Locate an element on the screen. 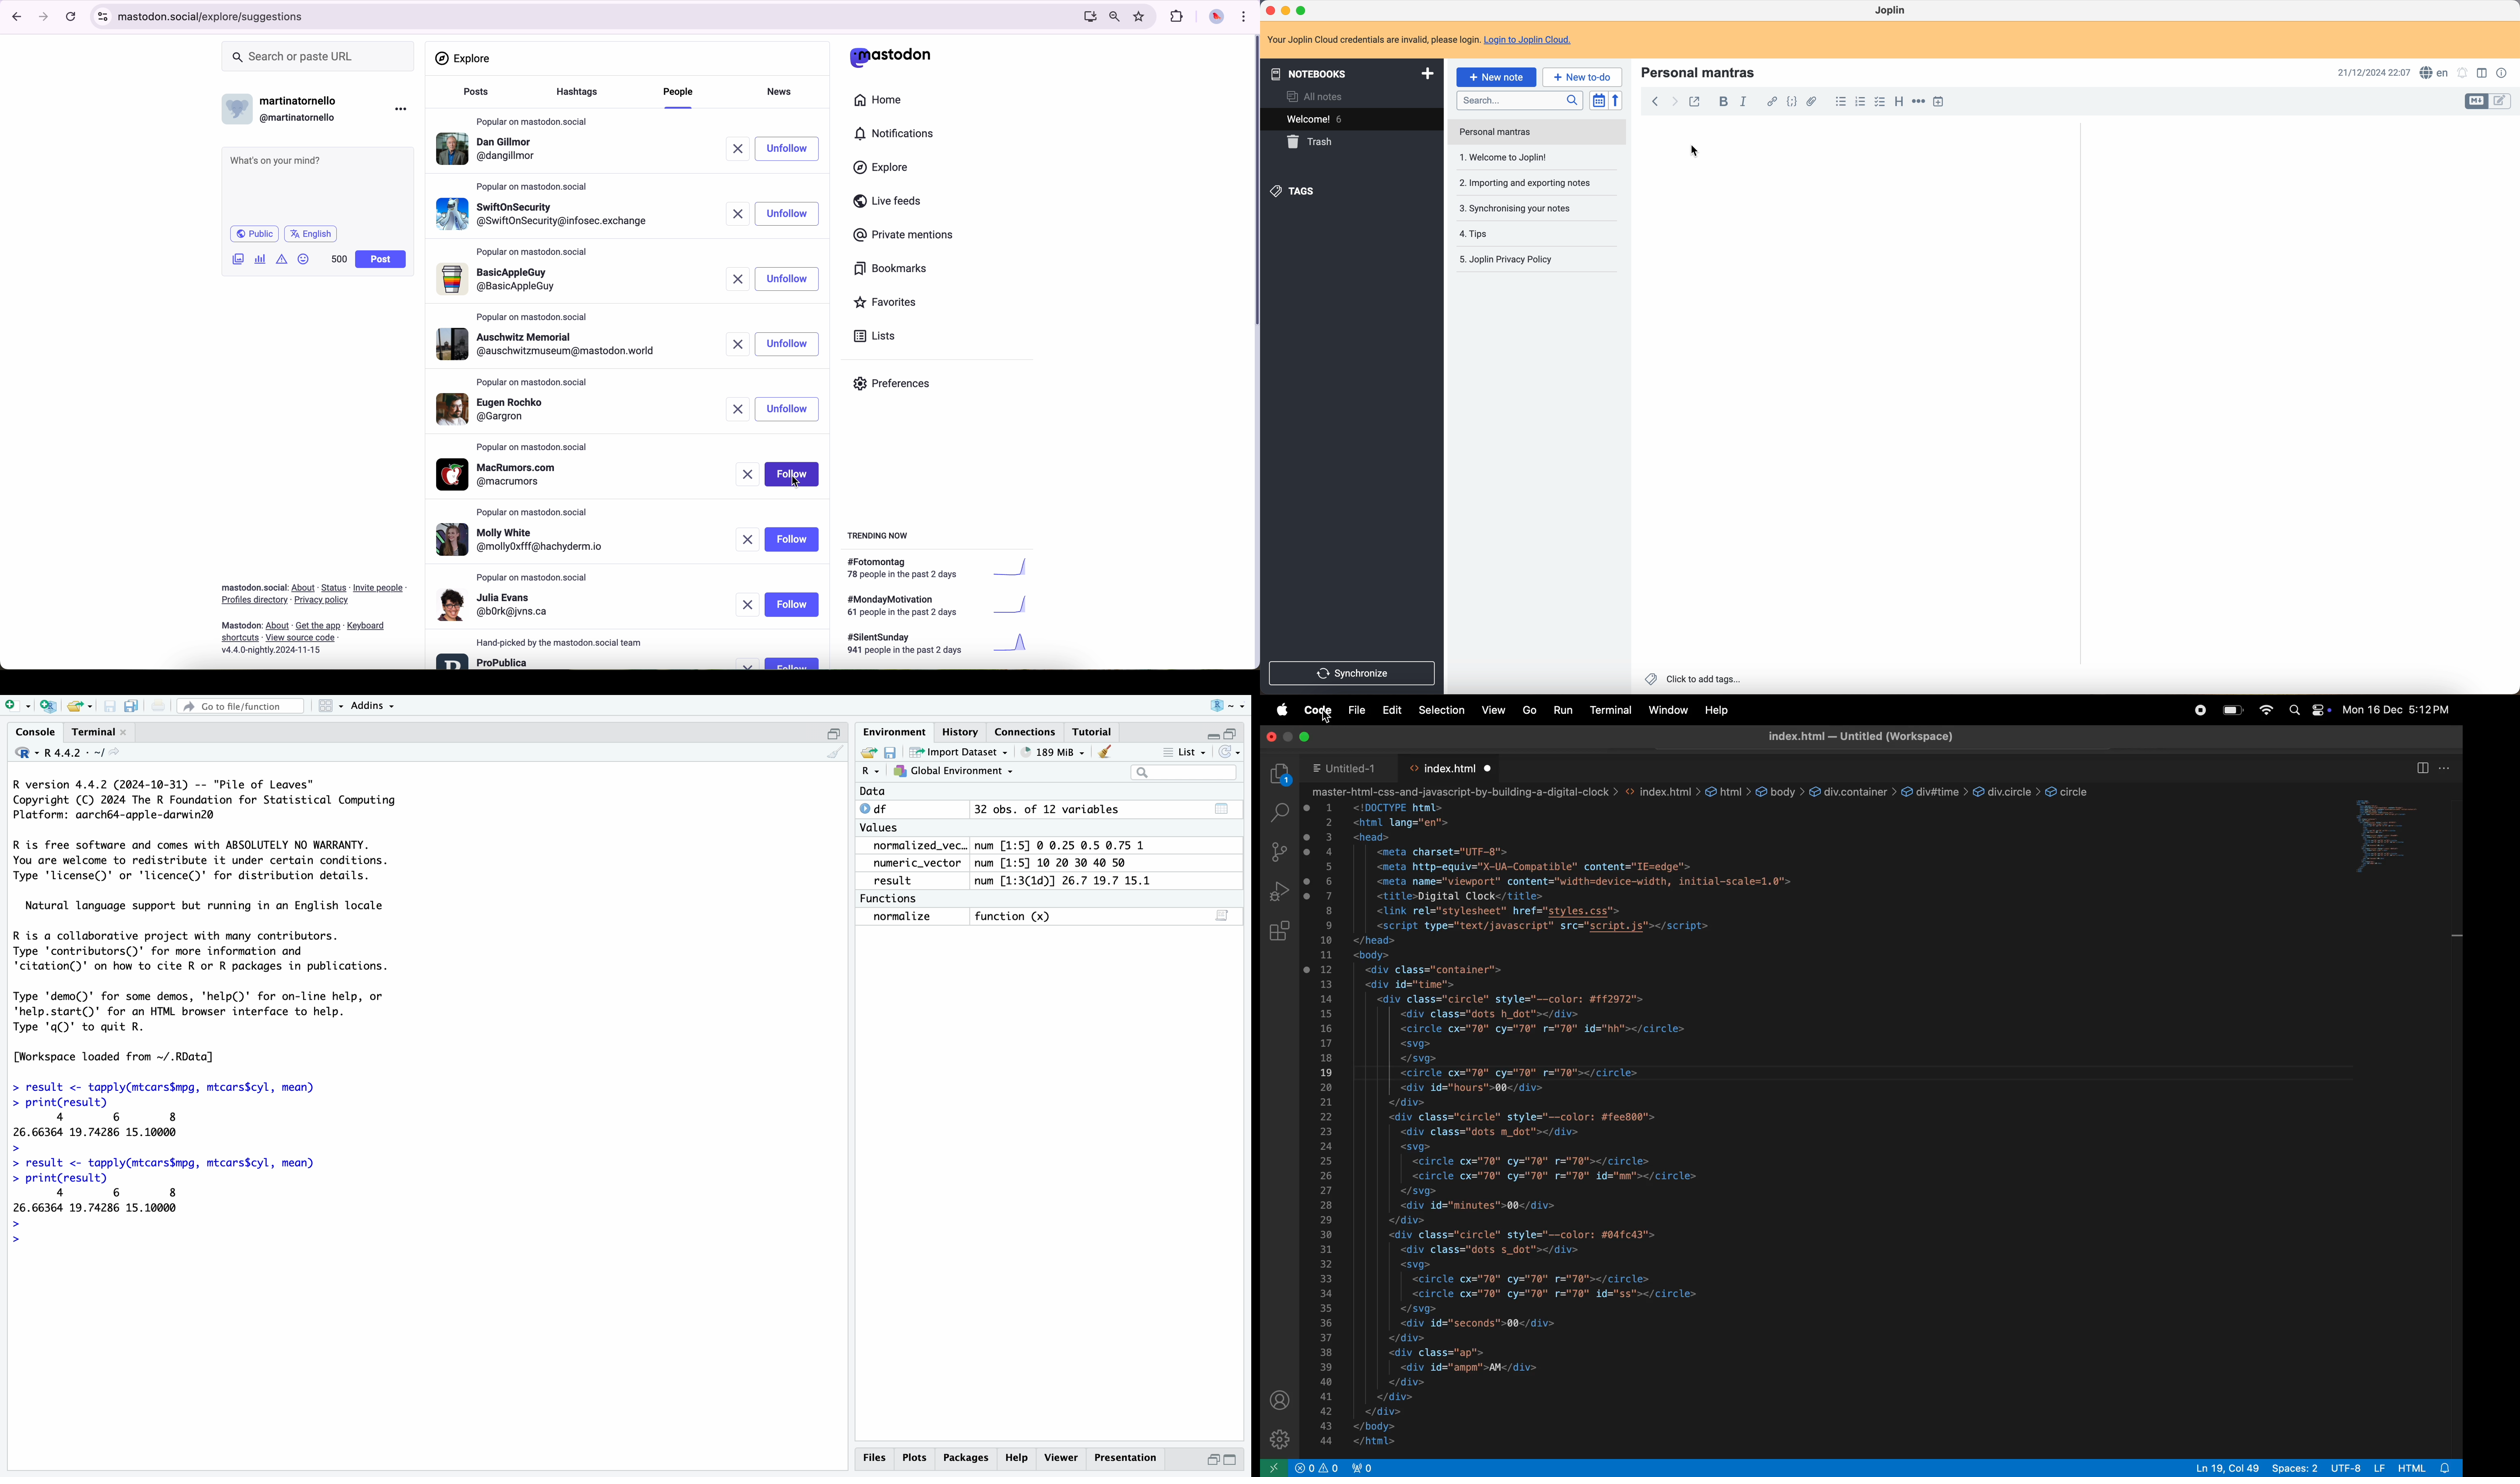  trending now is located at coordinates (879, 535).